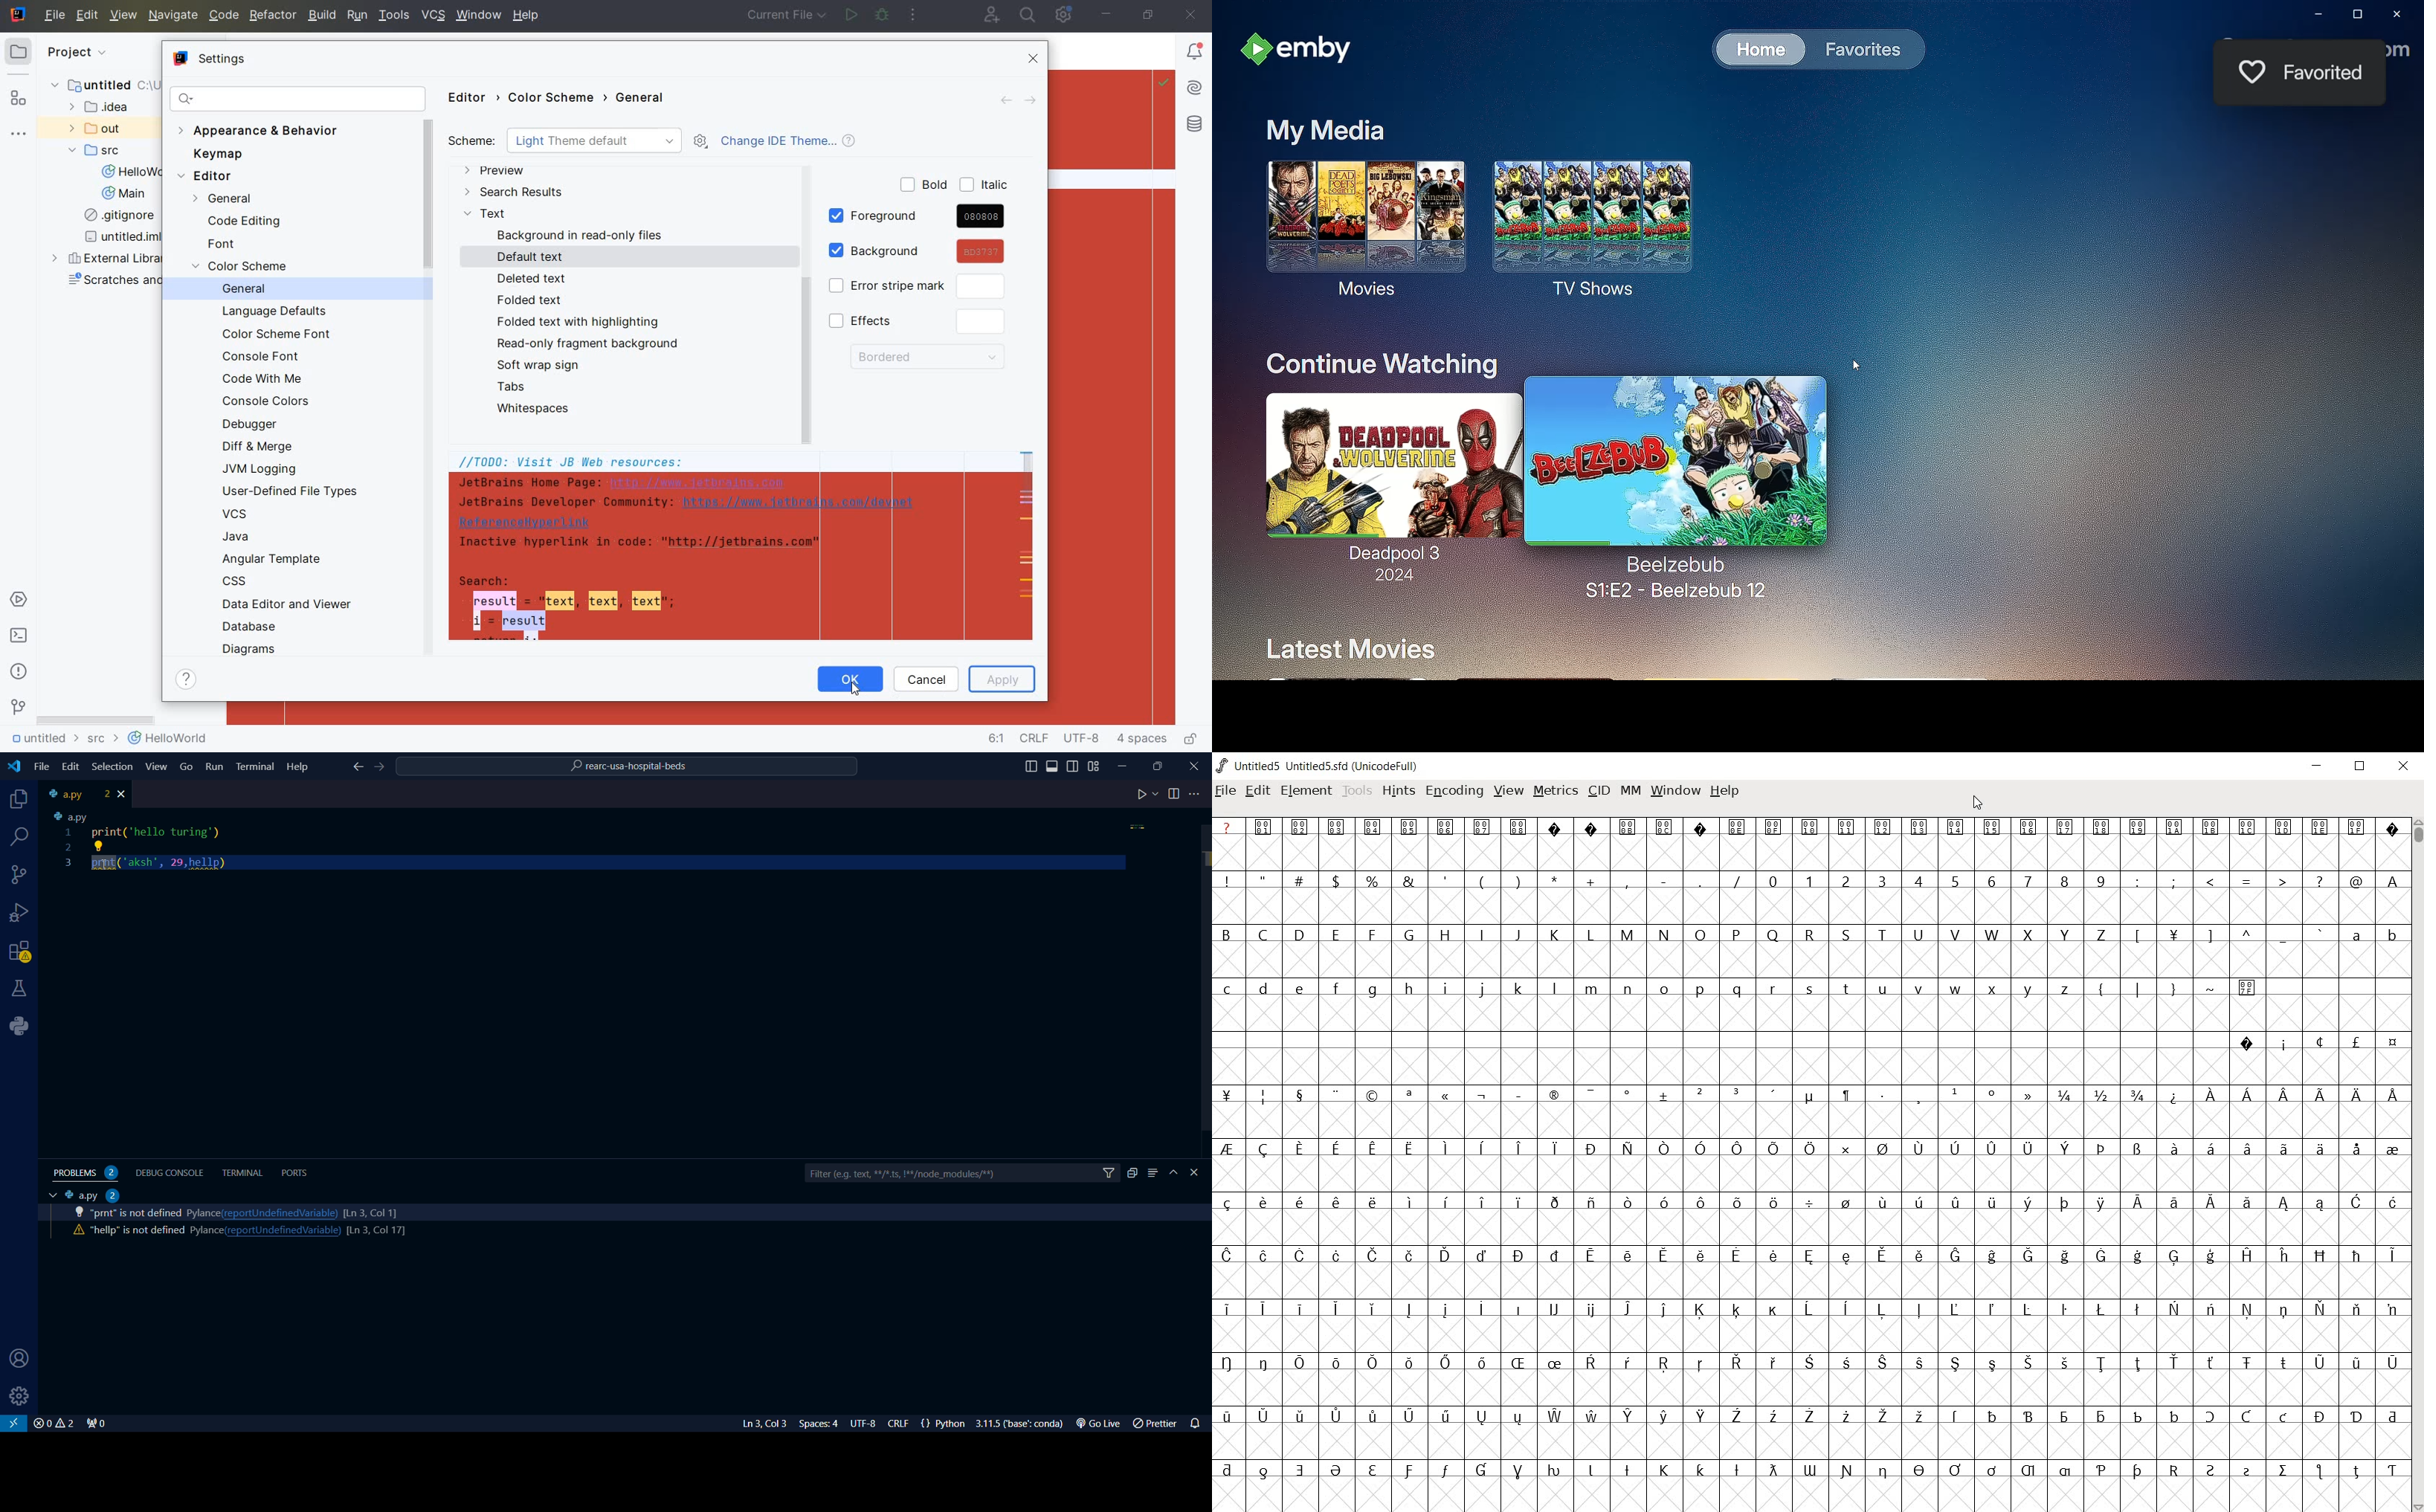  Describe the element at coordinates (1300, 1470) in the screenshot. I see `Symbol` at that location.